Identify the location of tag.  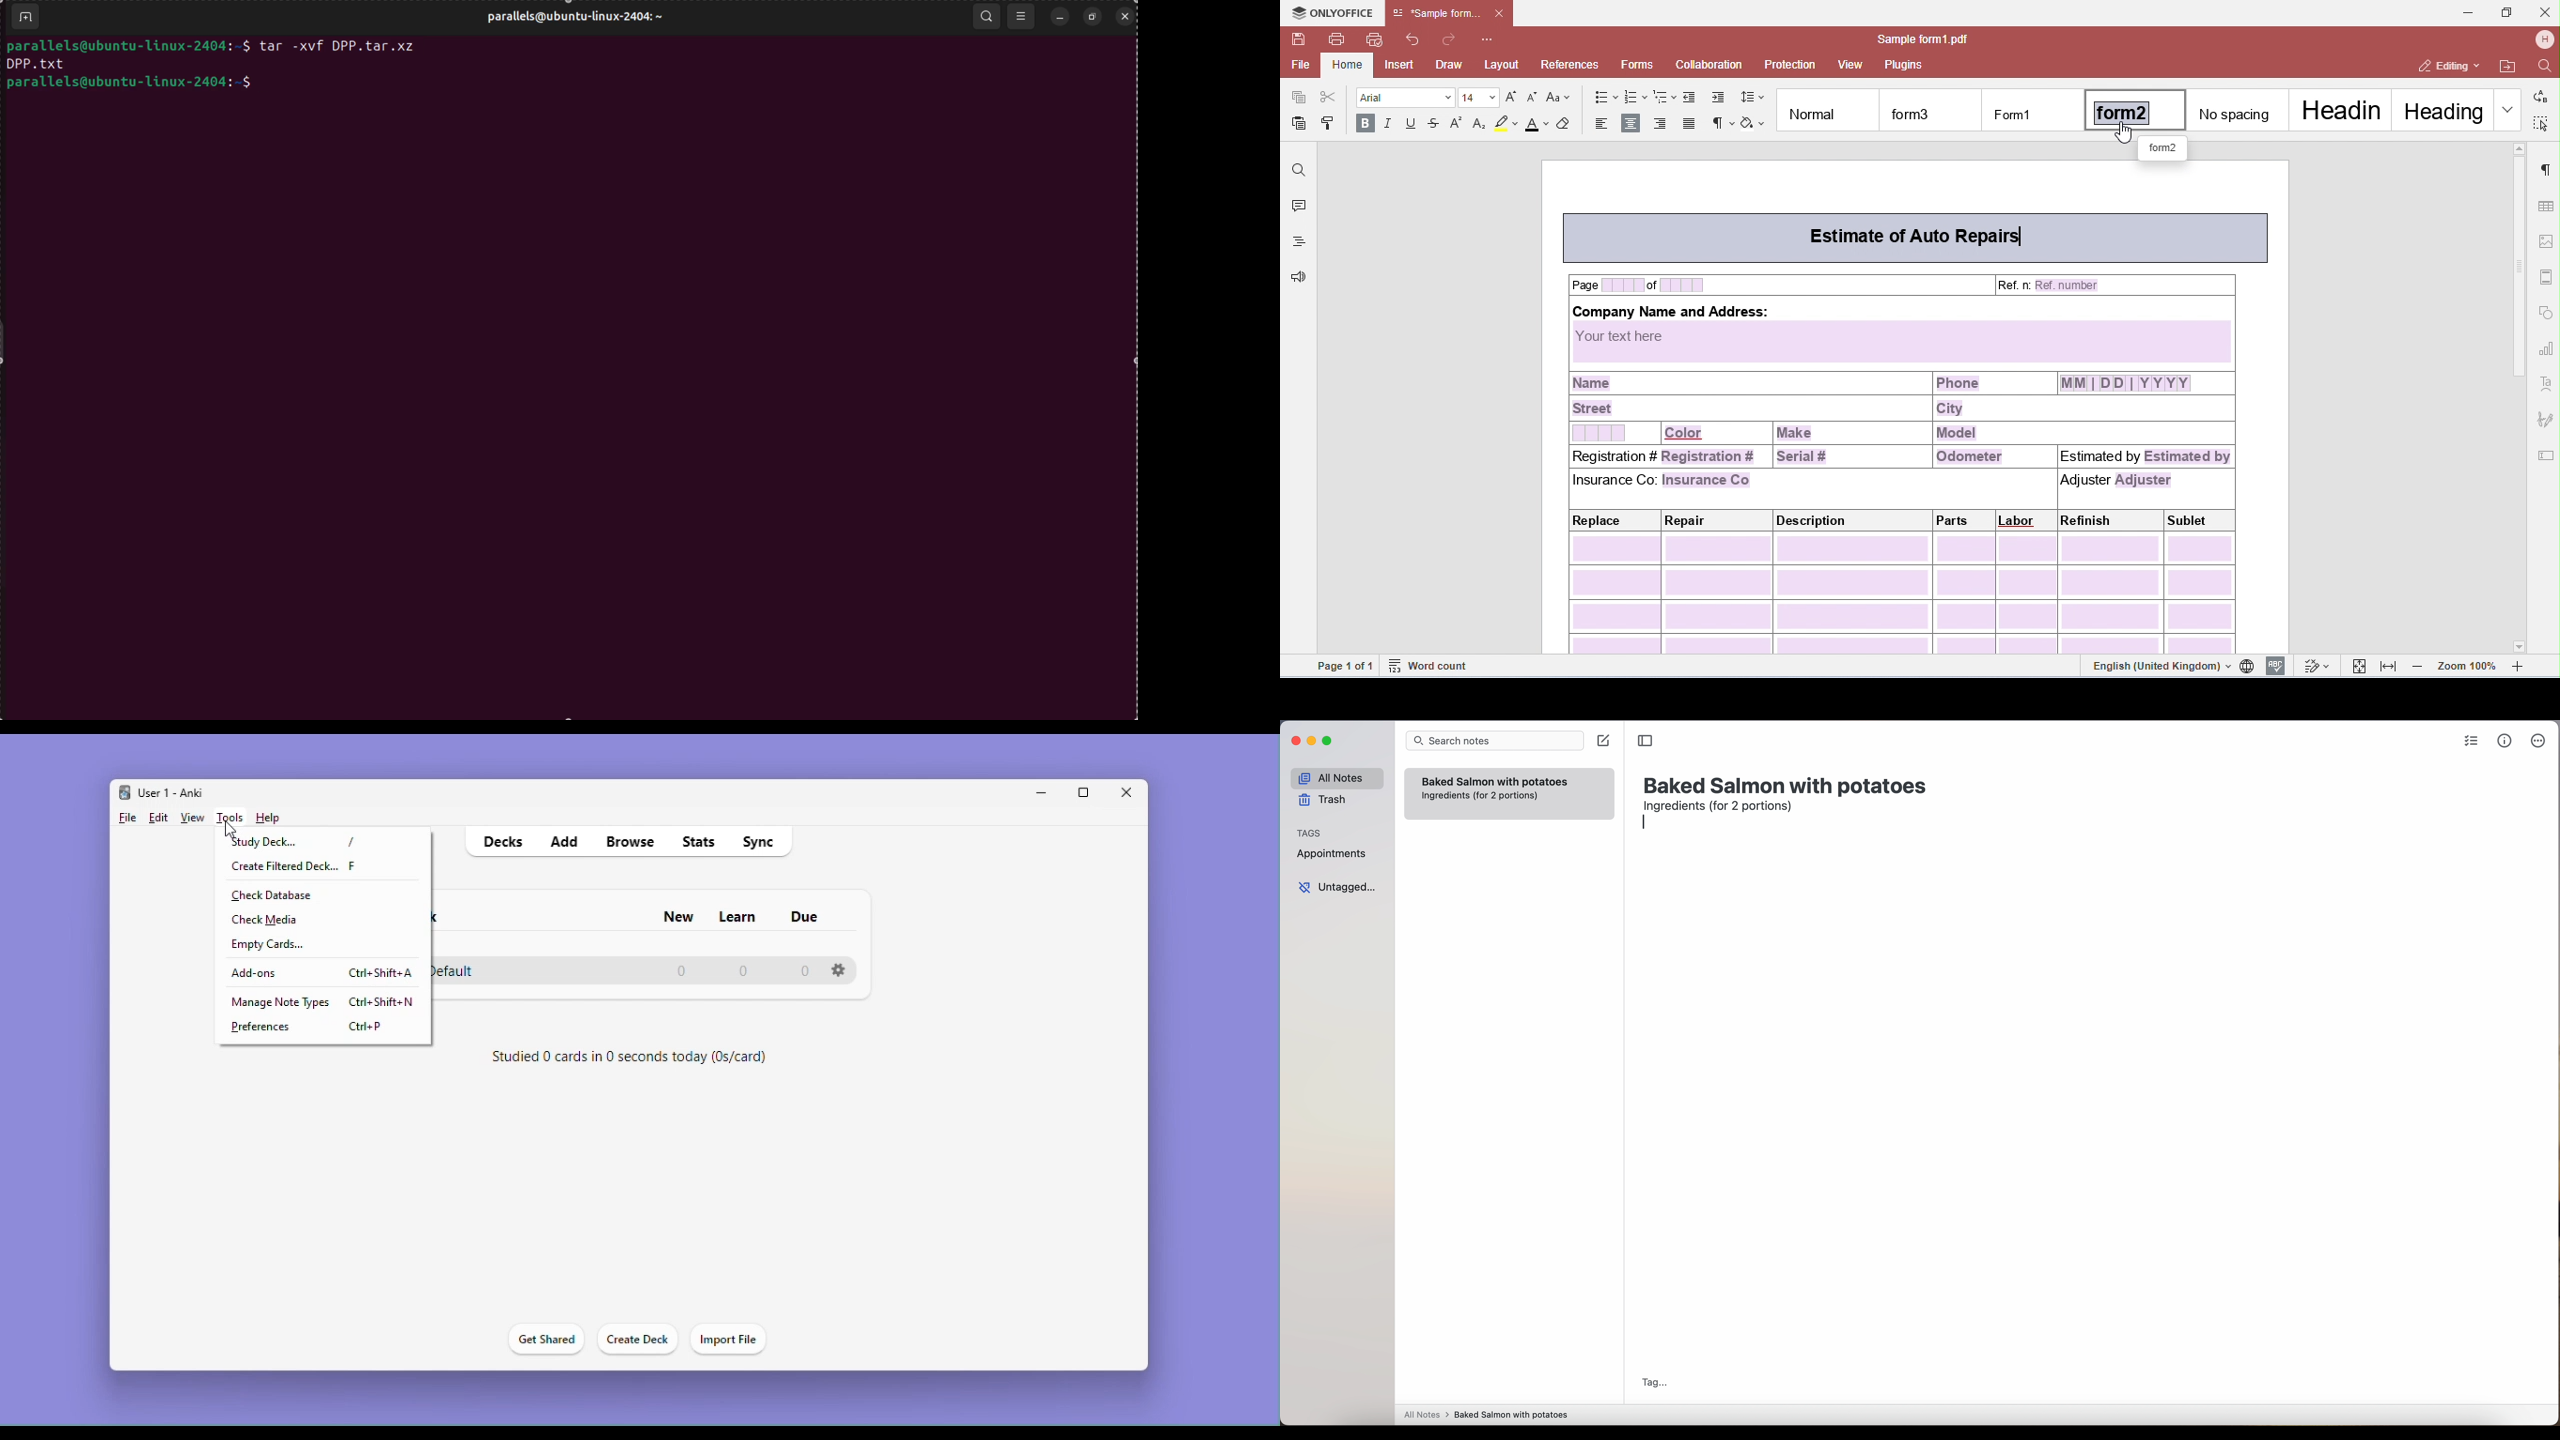
(1653, 1384).